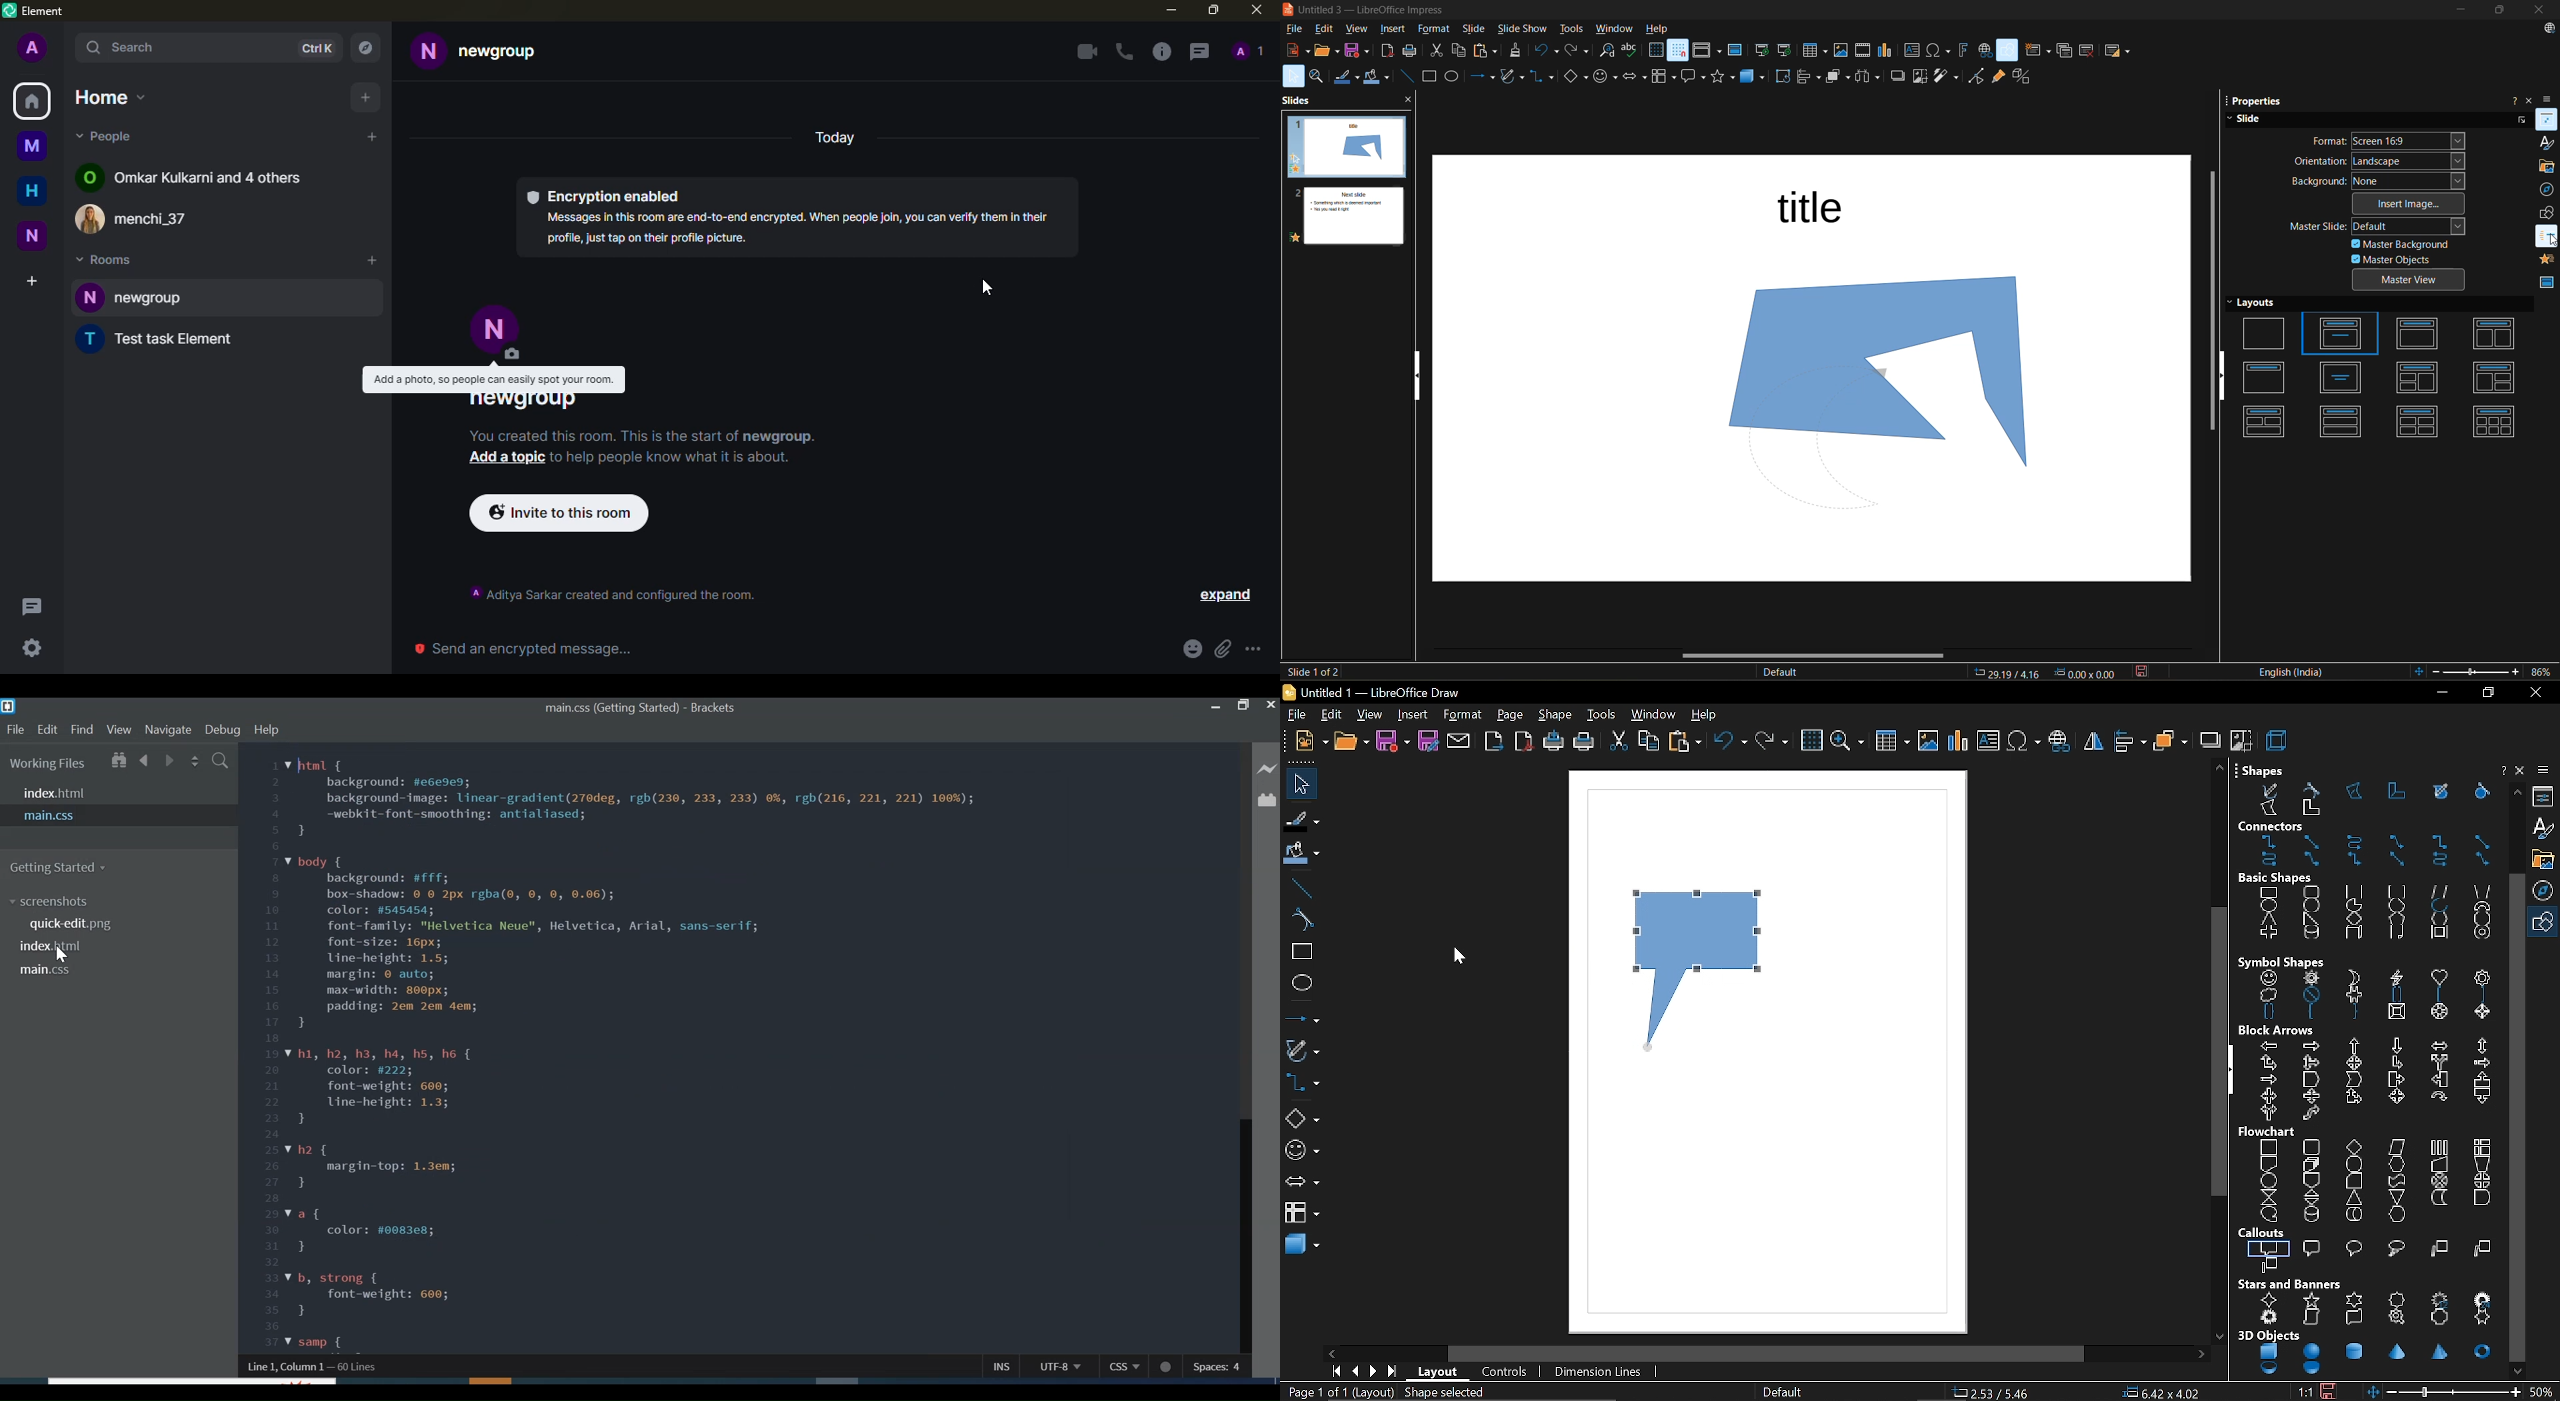 The width and height of the screenshot is (2576, 1428). What do you see at coordinates (2441, 791) in the screenshot?
I see `free form line filled` at bounding box center [2441, 791].